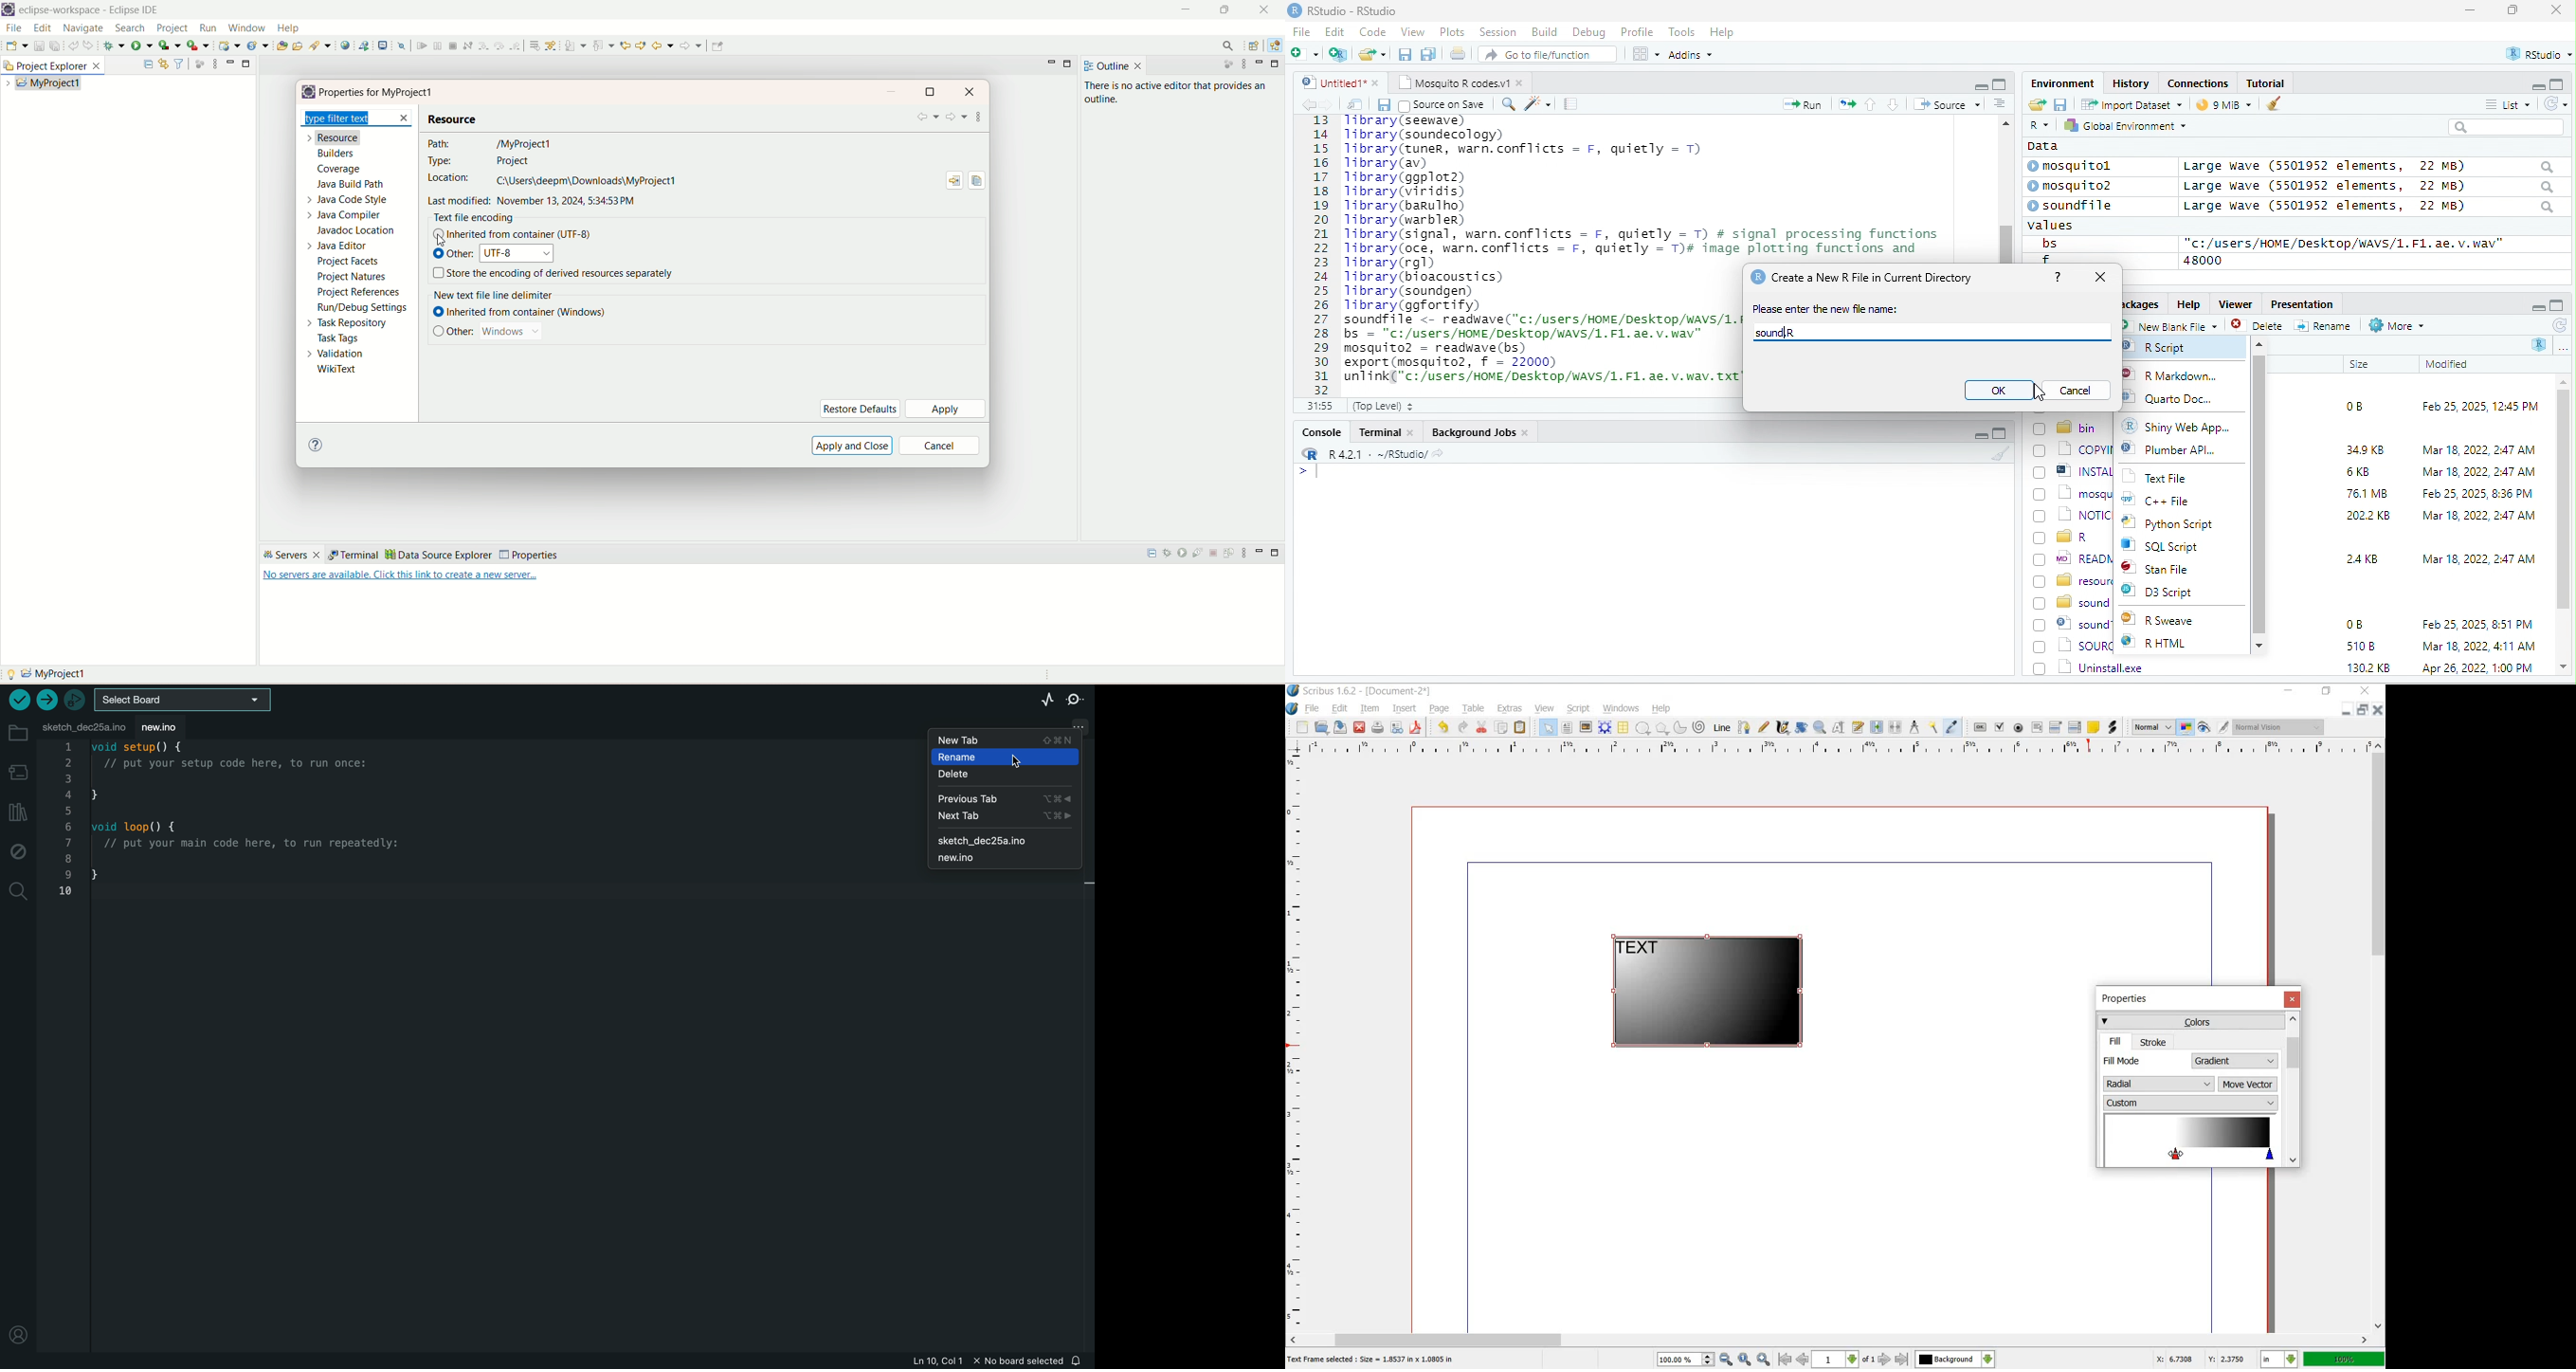  I want to click on =] Rename, so click(2324, 325).